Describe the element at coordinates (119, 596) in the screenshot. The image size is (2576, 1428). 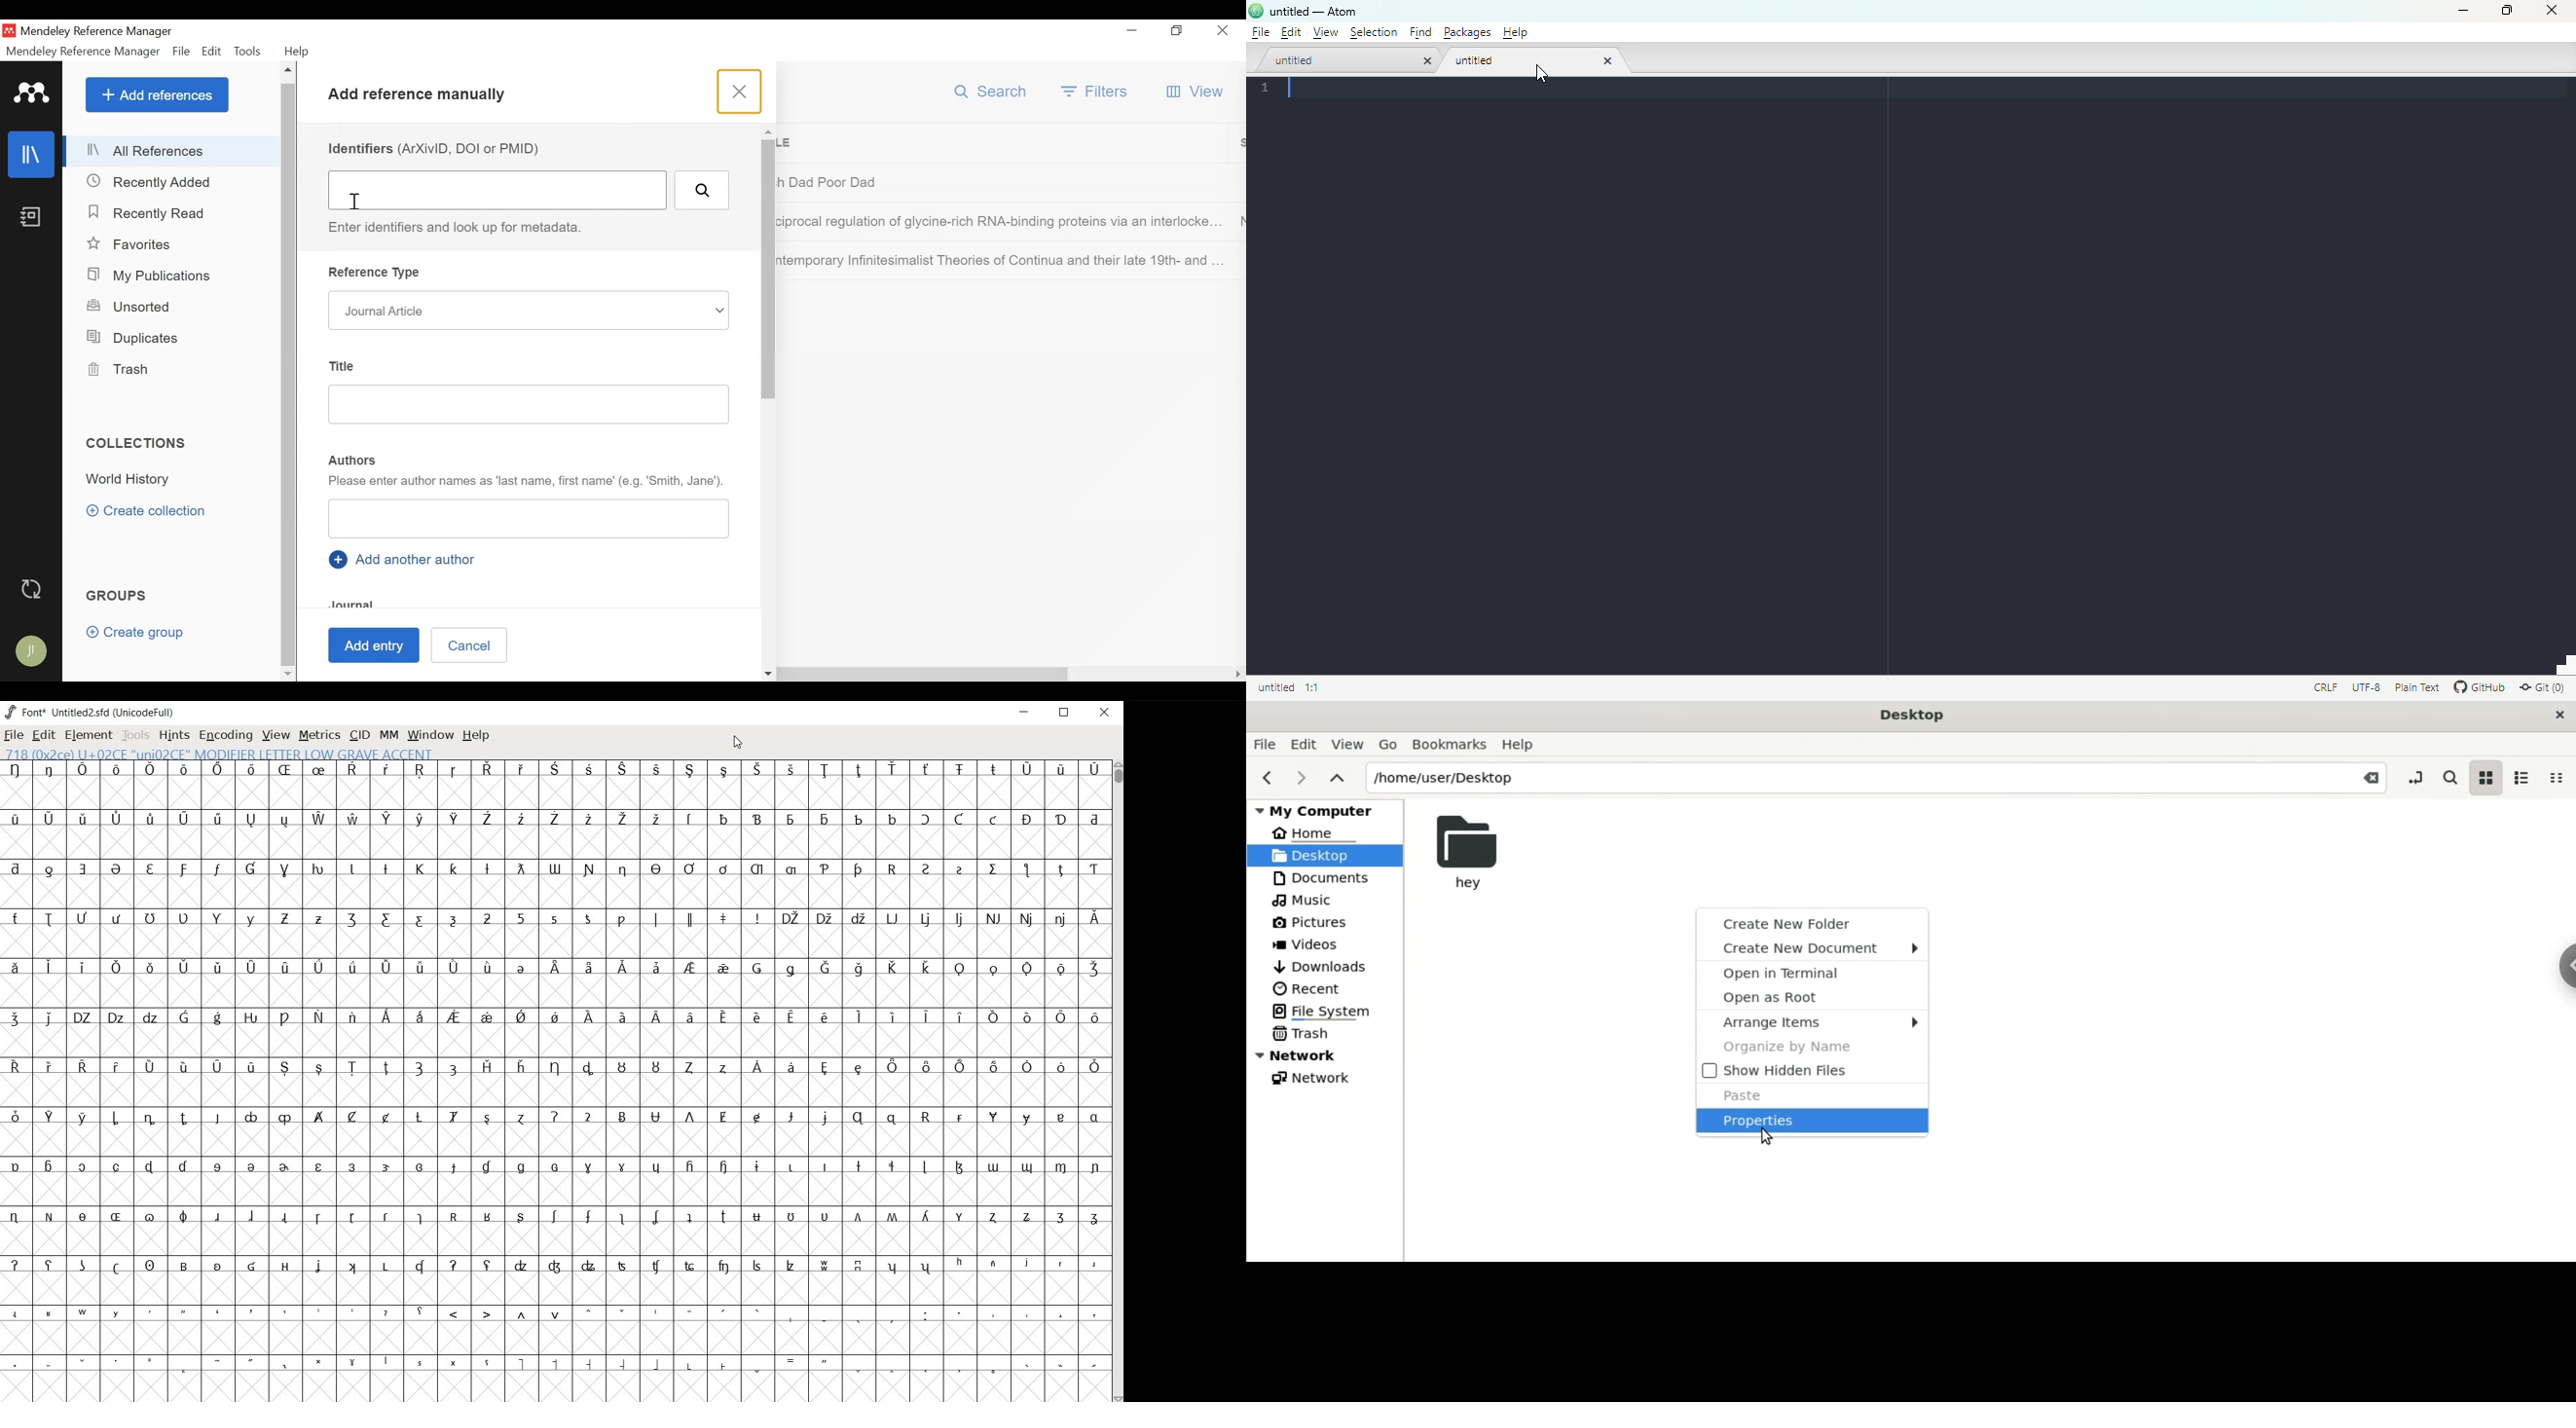
I see `Groups` at that location.